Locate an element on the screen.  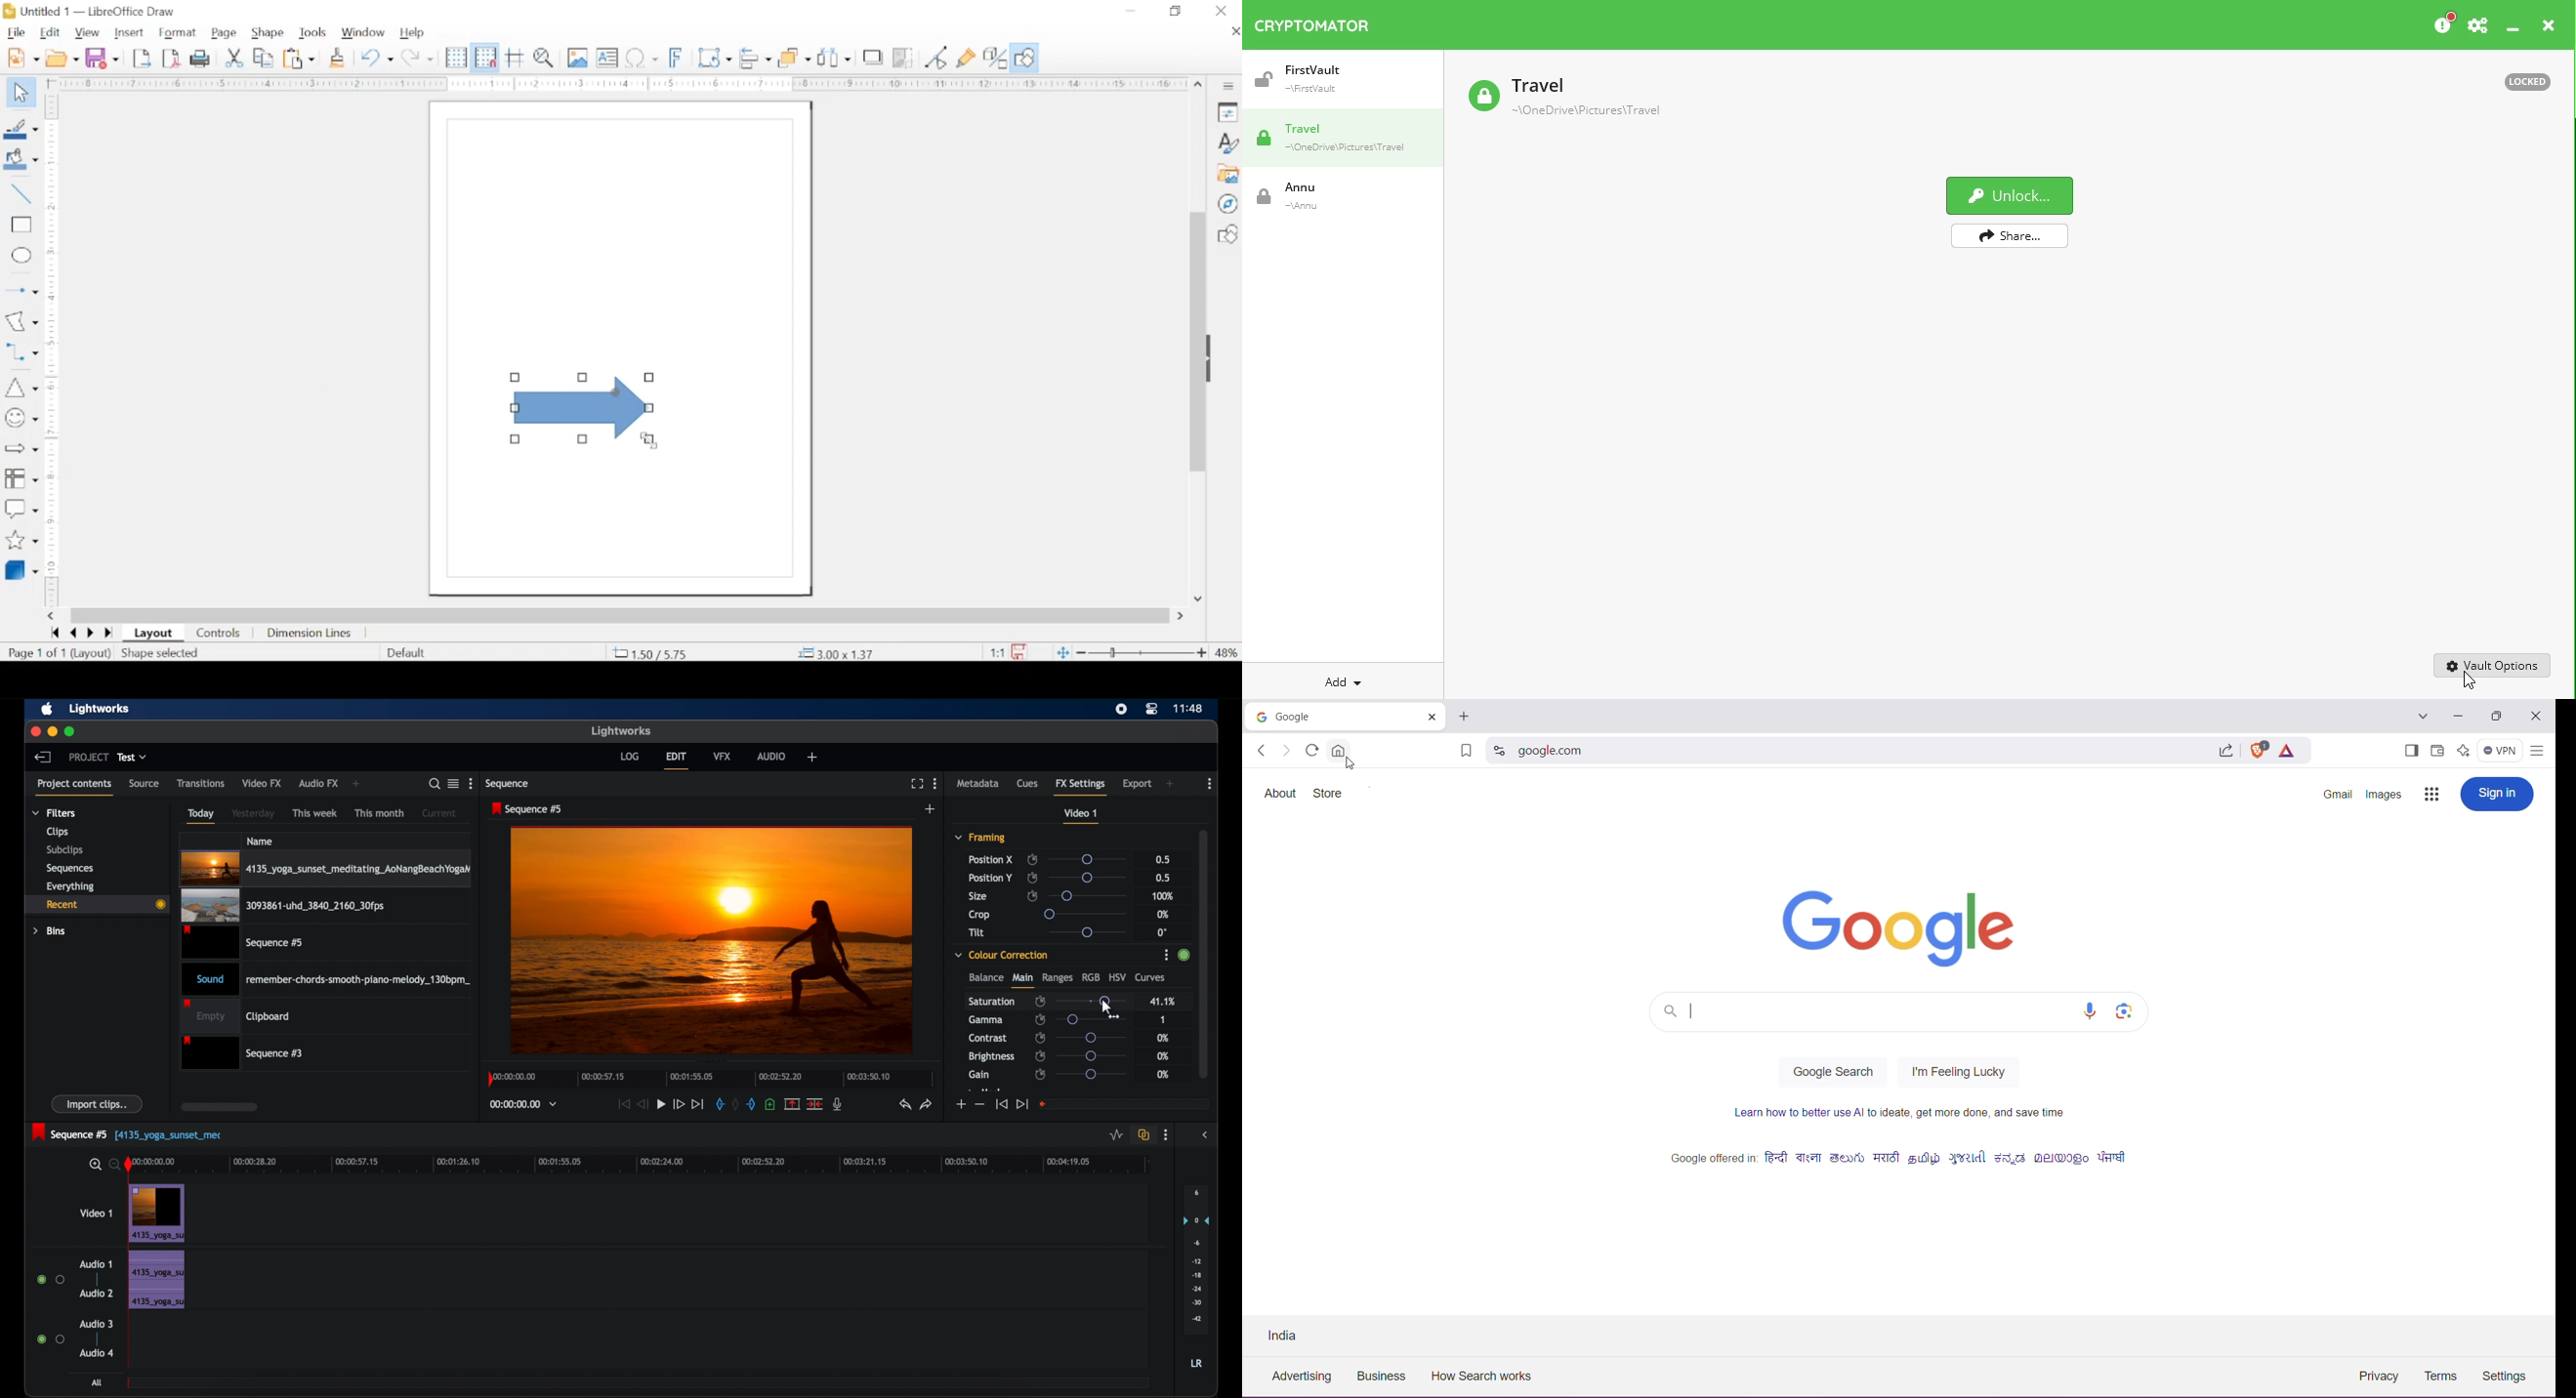
scroll down arrow is located at coordinates (1198, 599).